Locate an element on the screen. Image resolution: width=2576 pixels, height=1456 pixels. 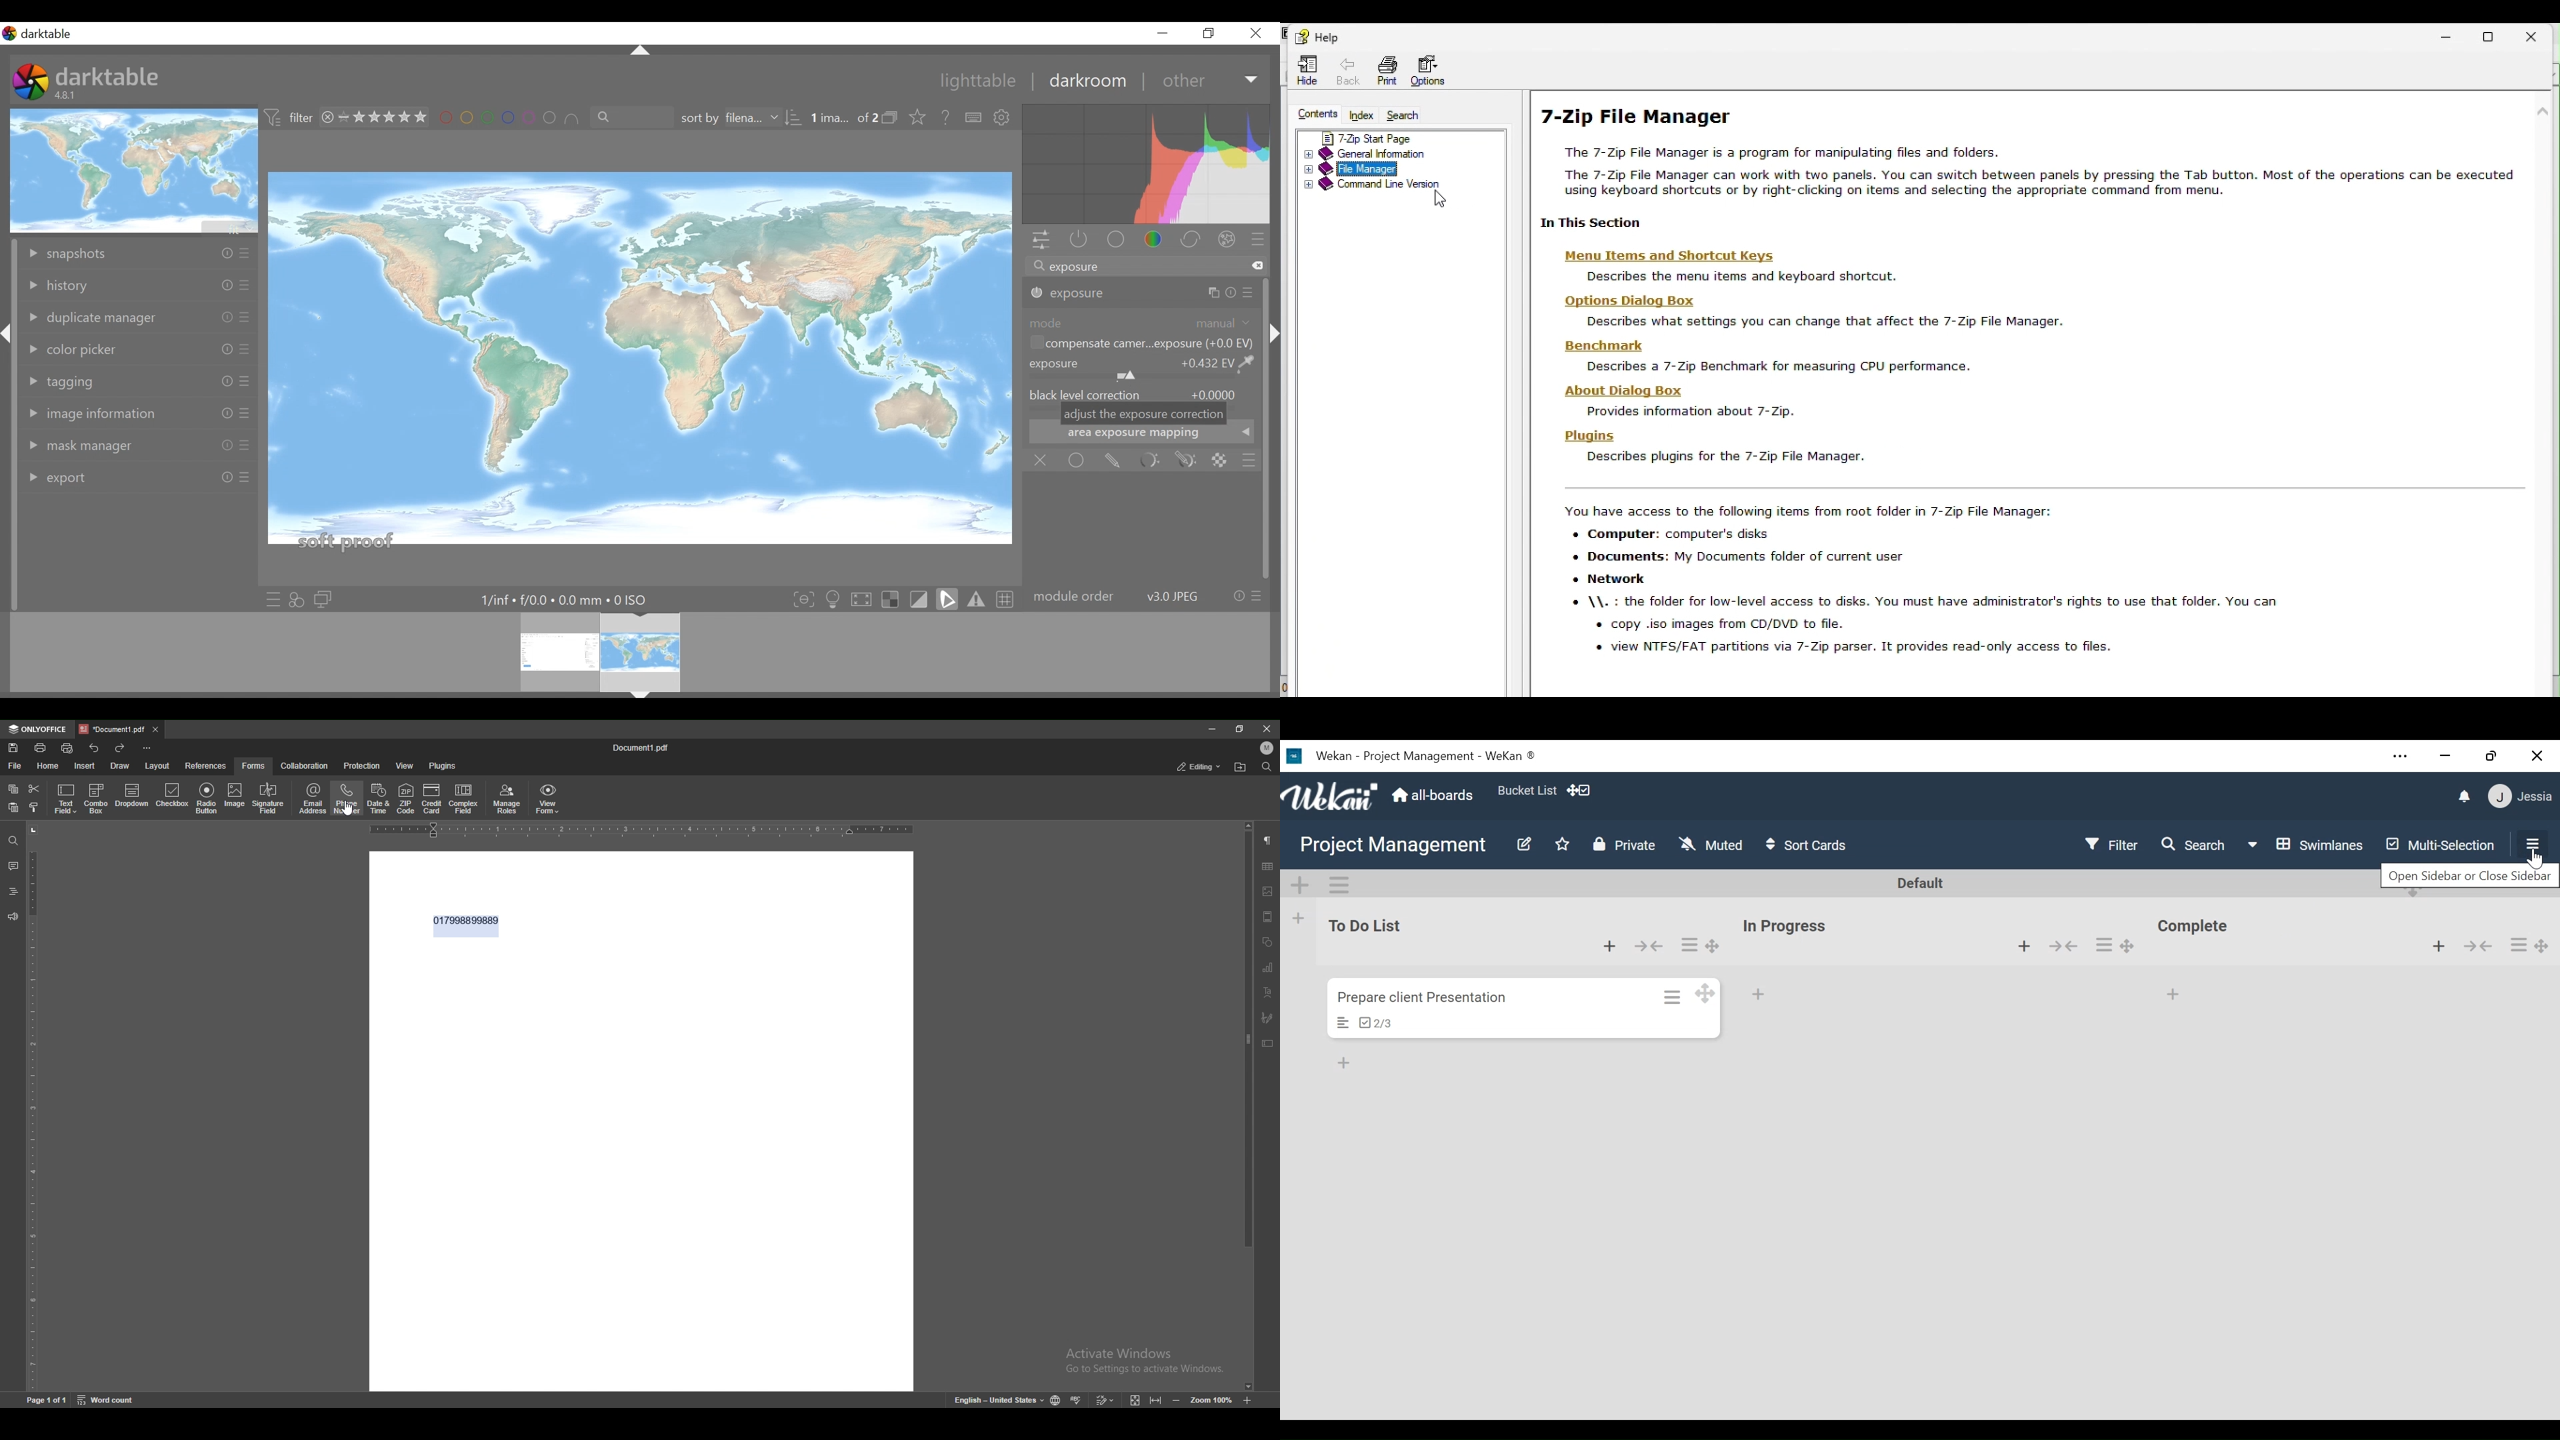
 is located at coordinates (635, 53).